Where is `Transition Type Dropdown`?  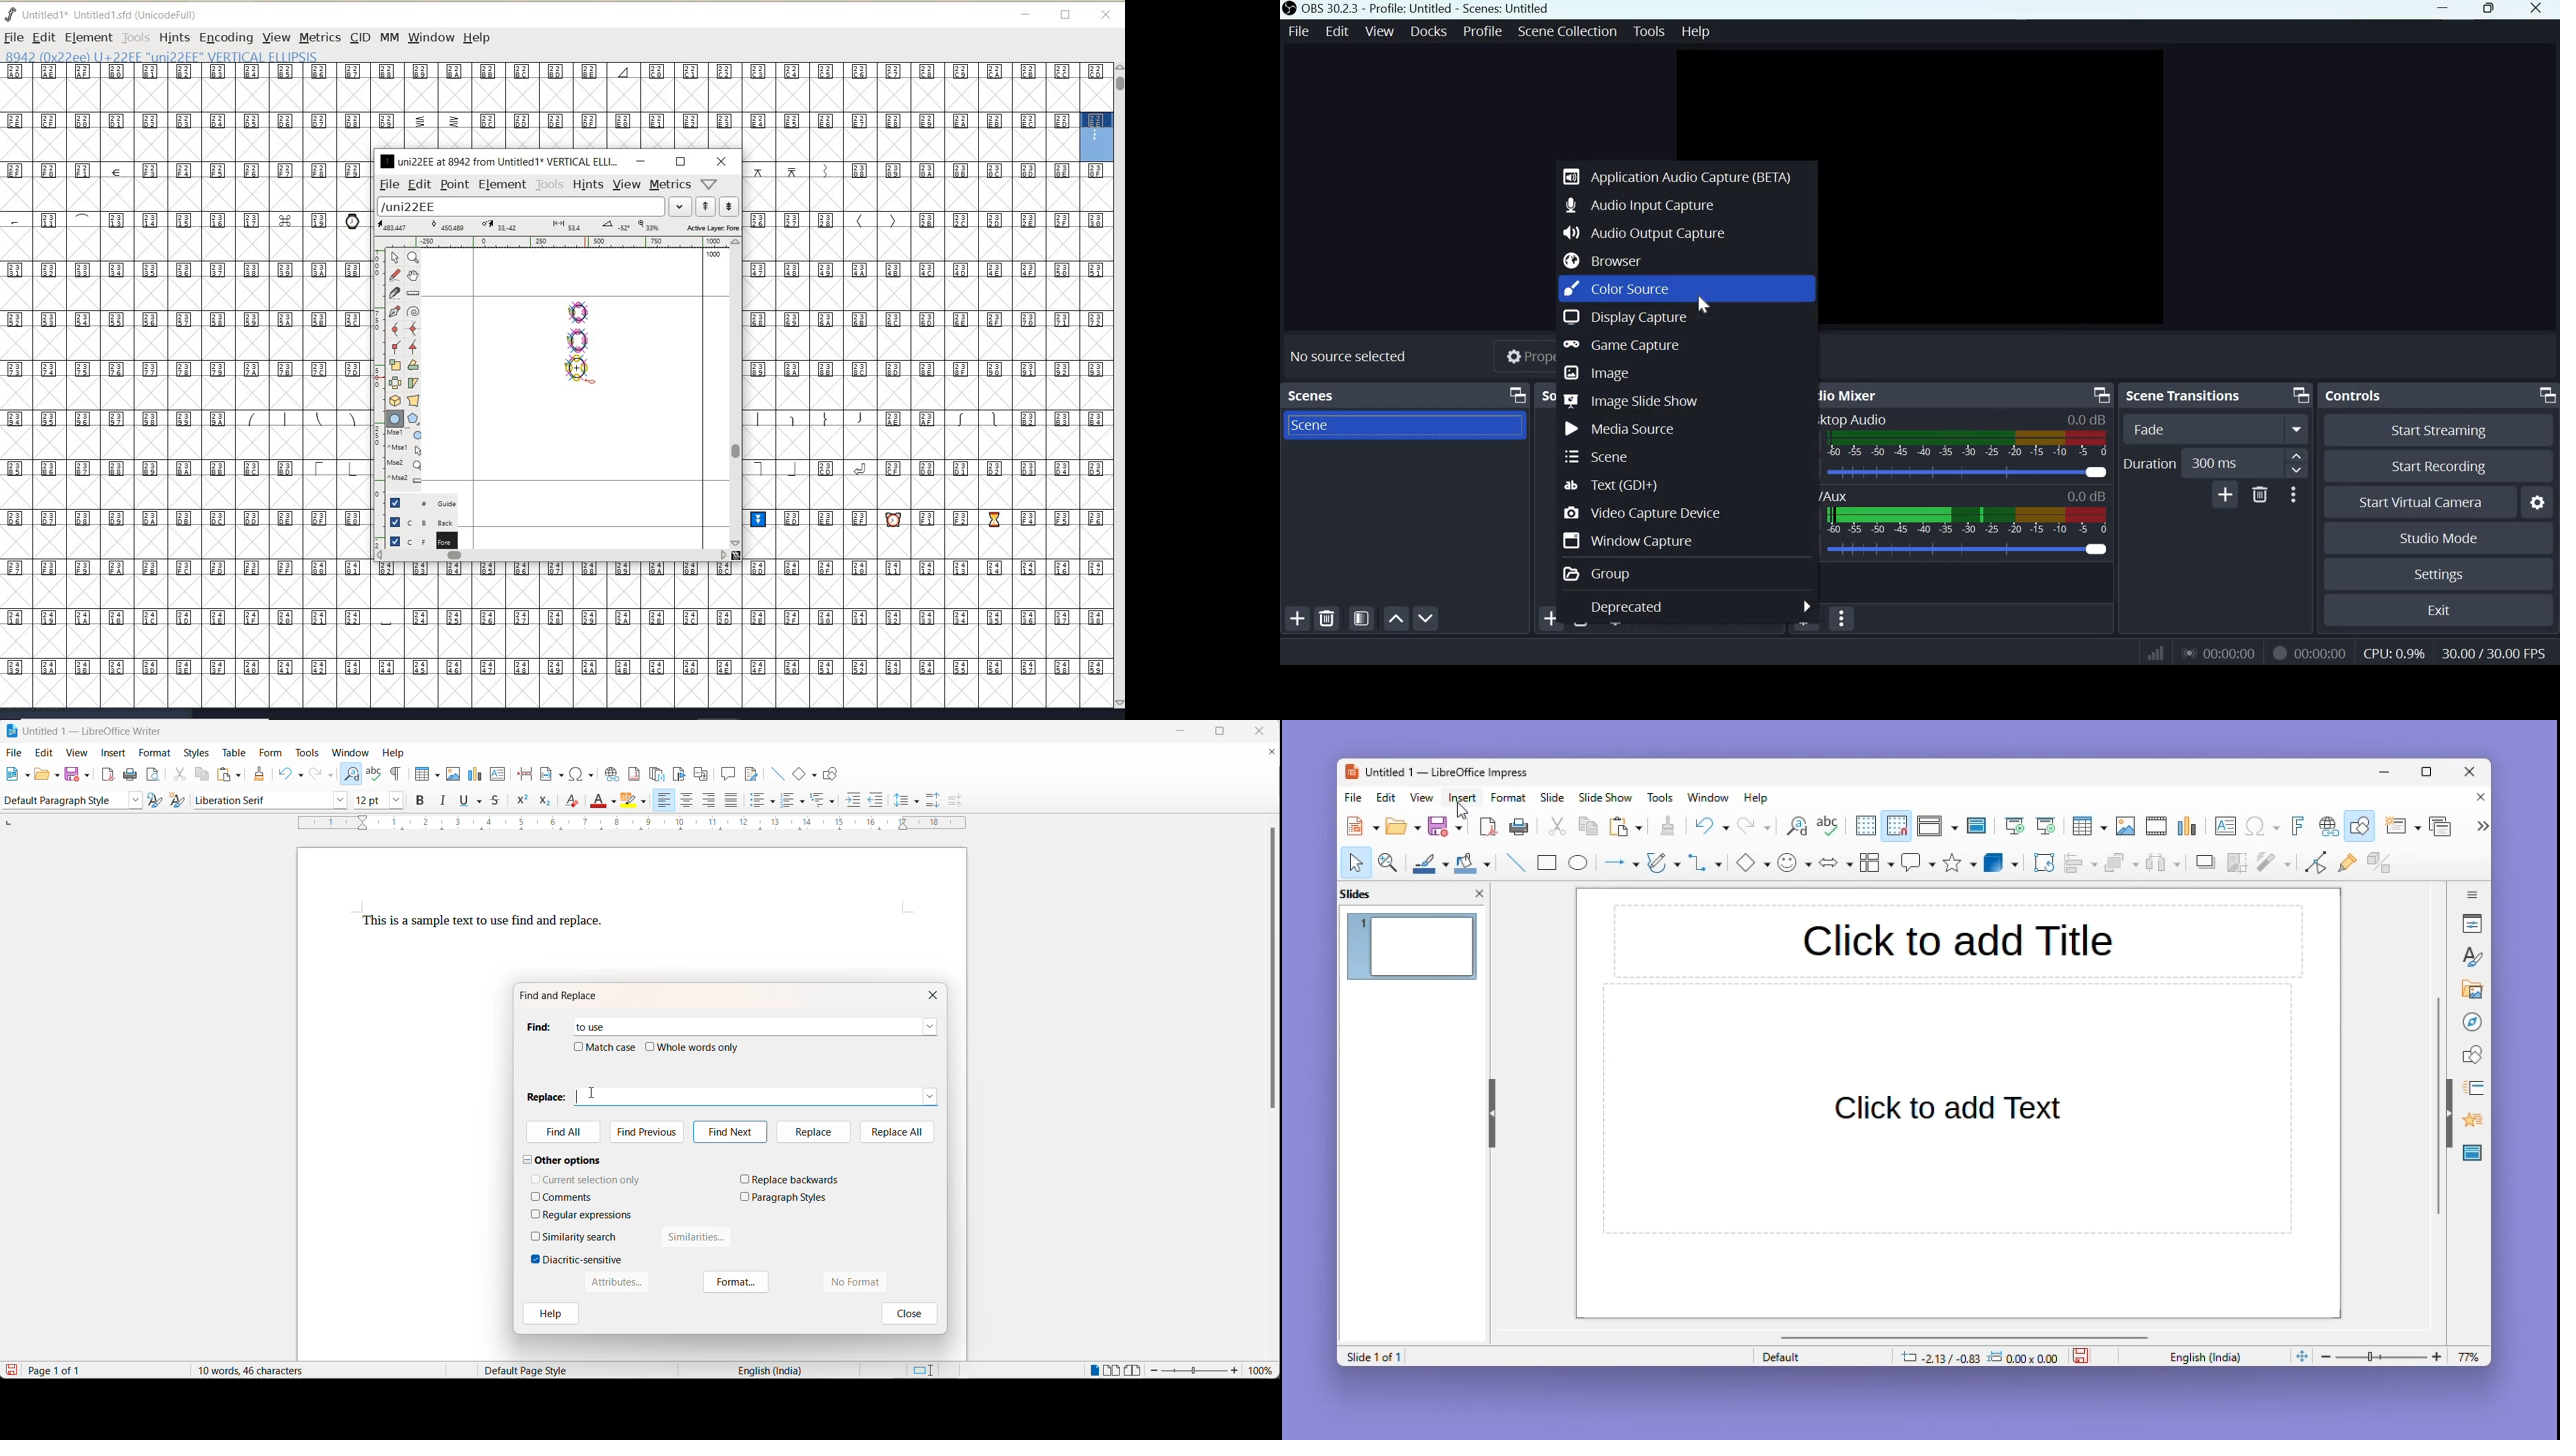
Transition Type Dropdown is located at coordinates (2216, 429).